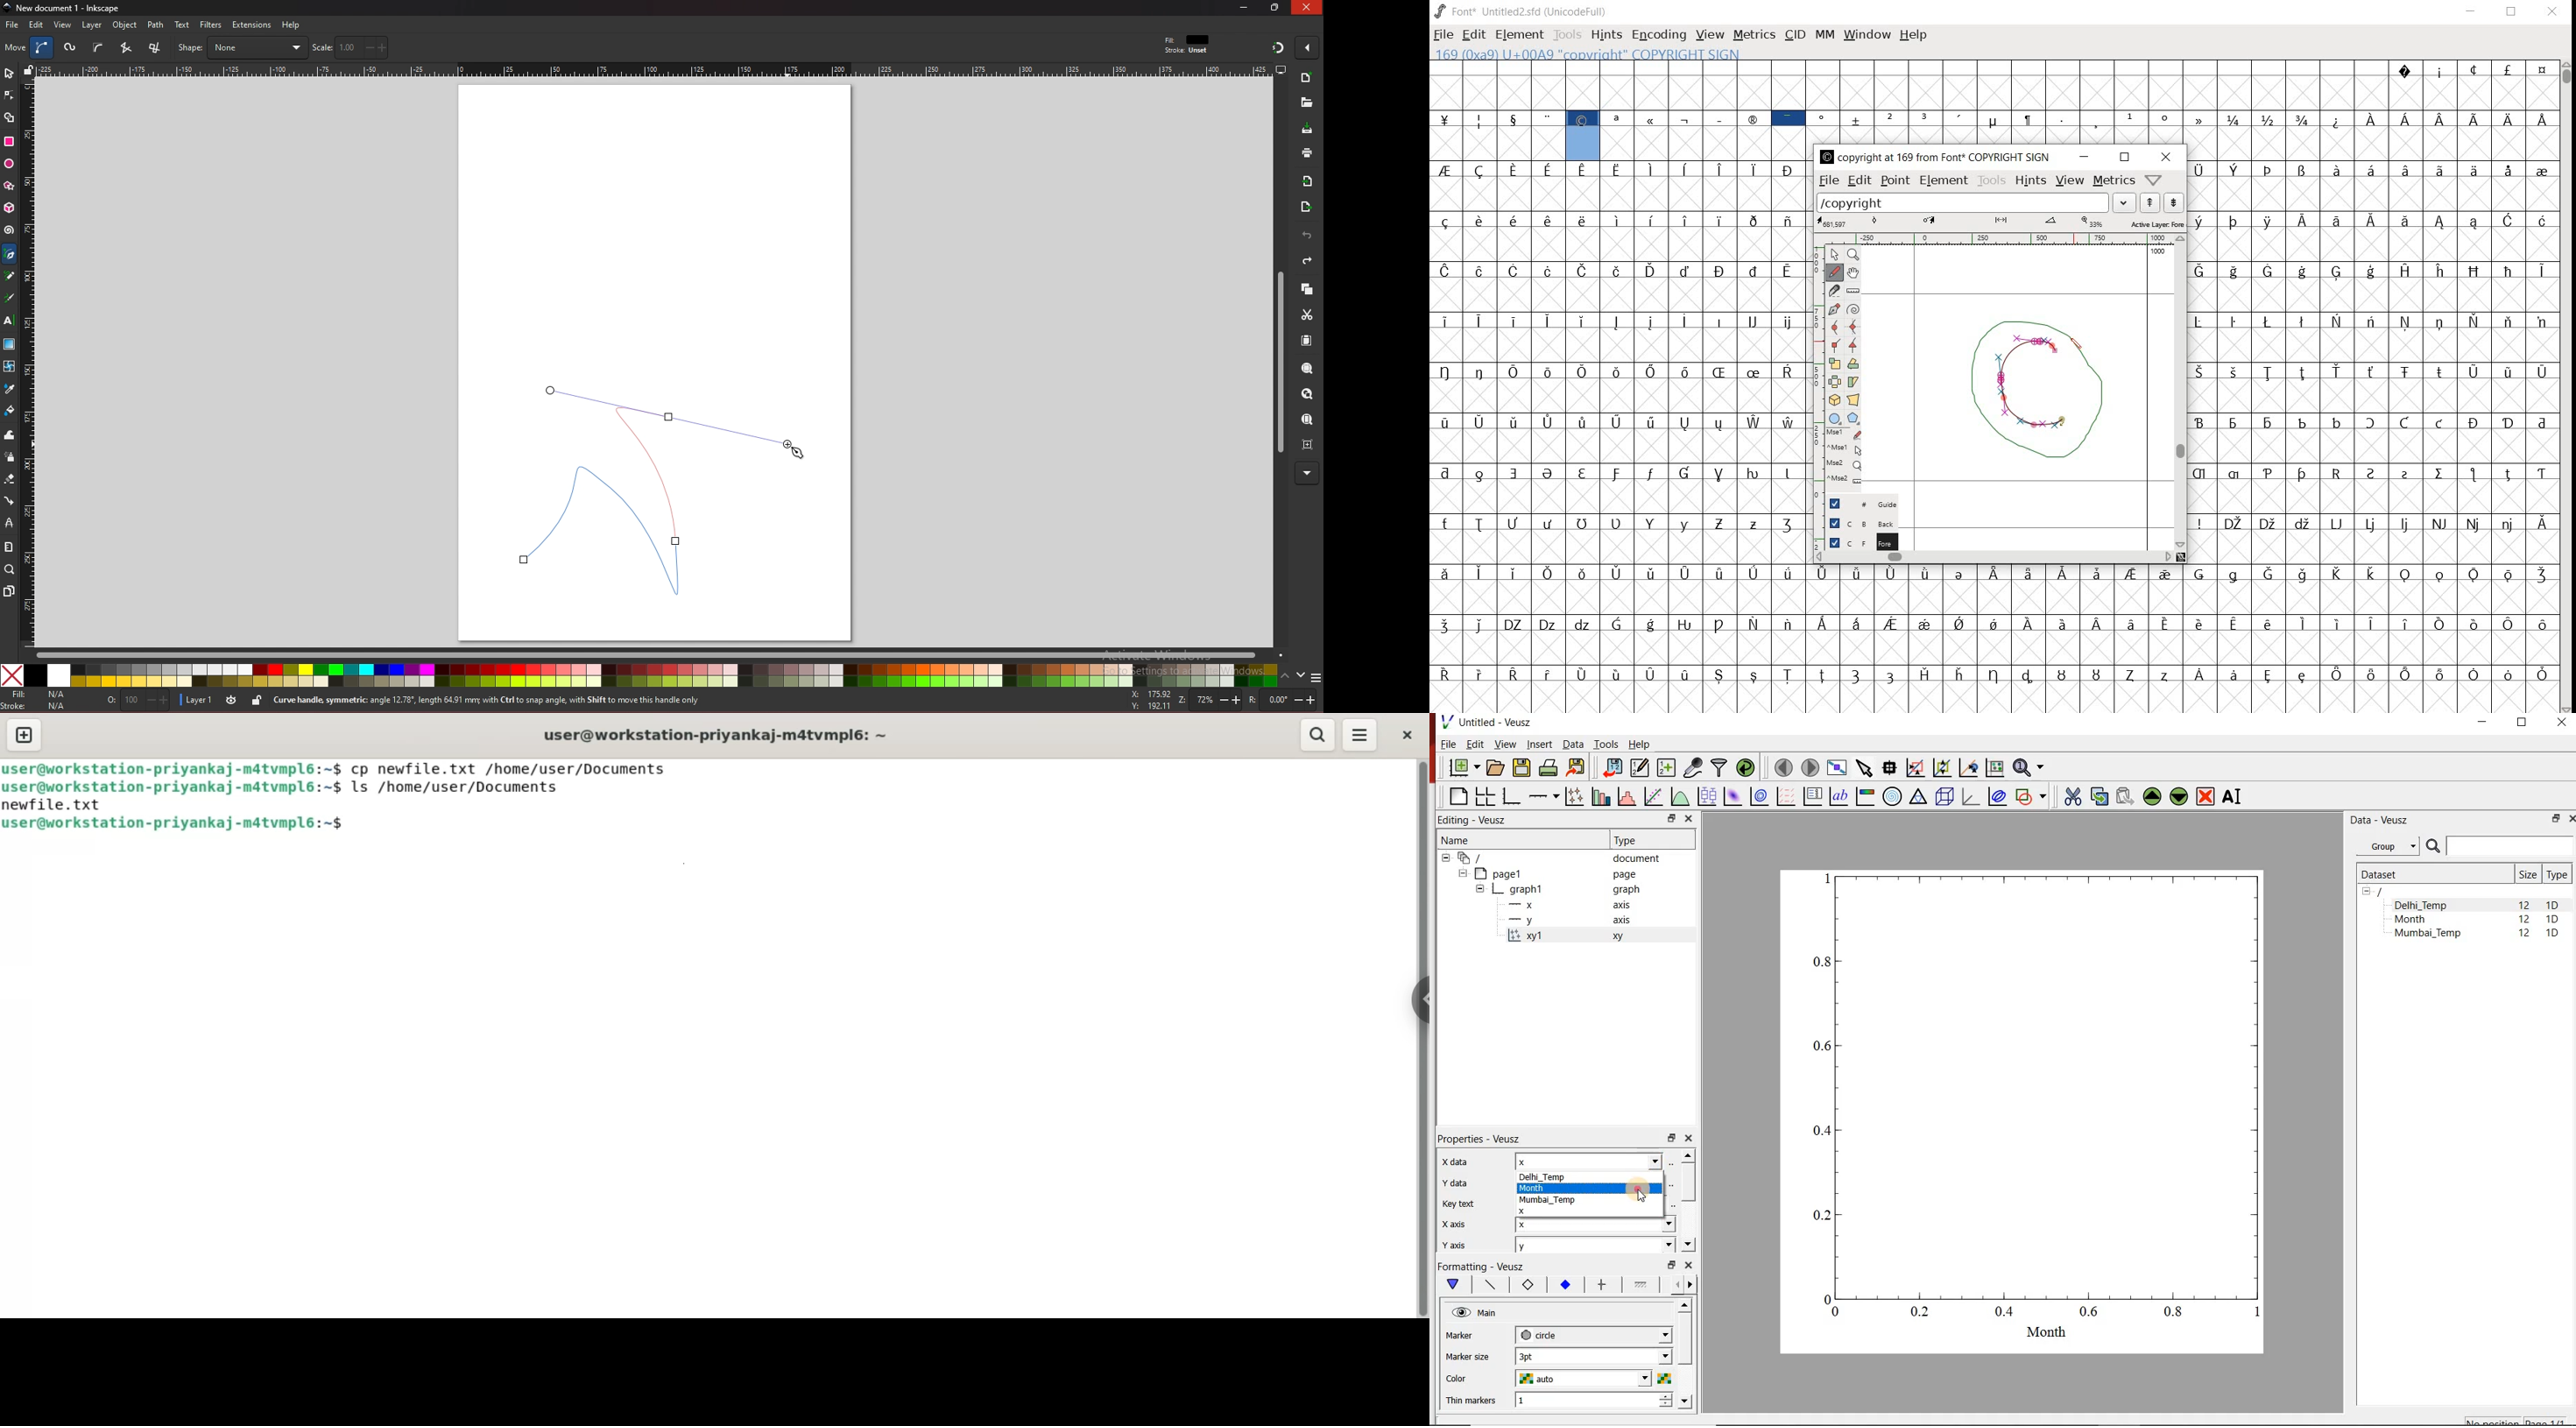 The height and width of the screenshot is (1428, 2576). What do you see at coordinates (8, 547) in the screenshot?
I see `measure` at bounding box center [8, 547].